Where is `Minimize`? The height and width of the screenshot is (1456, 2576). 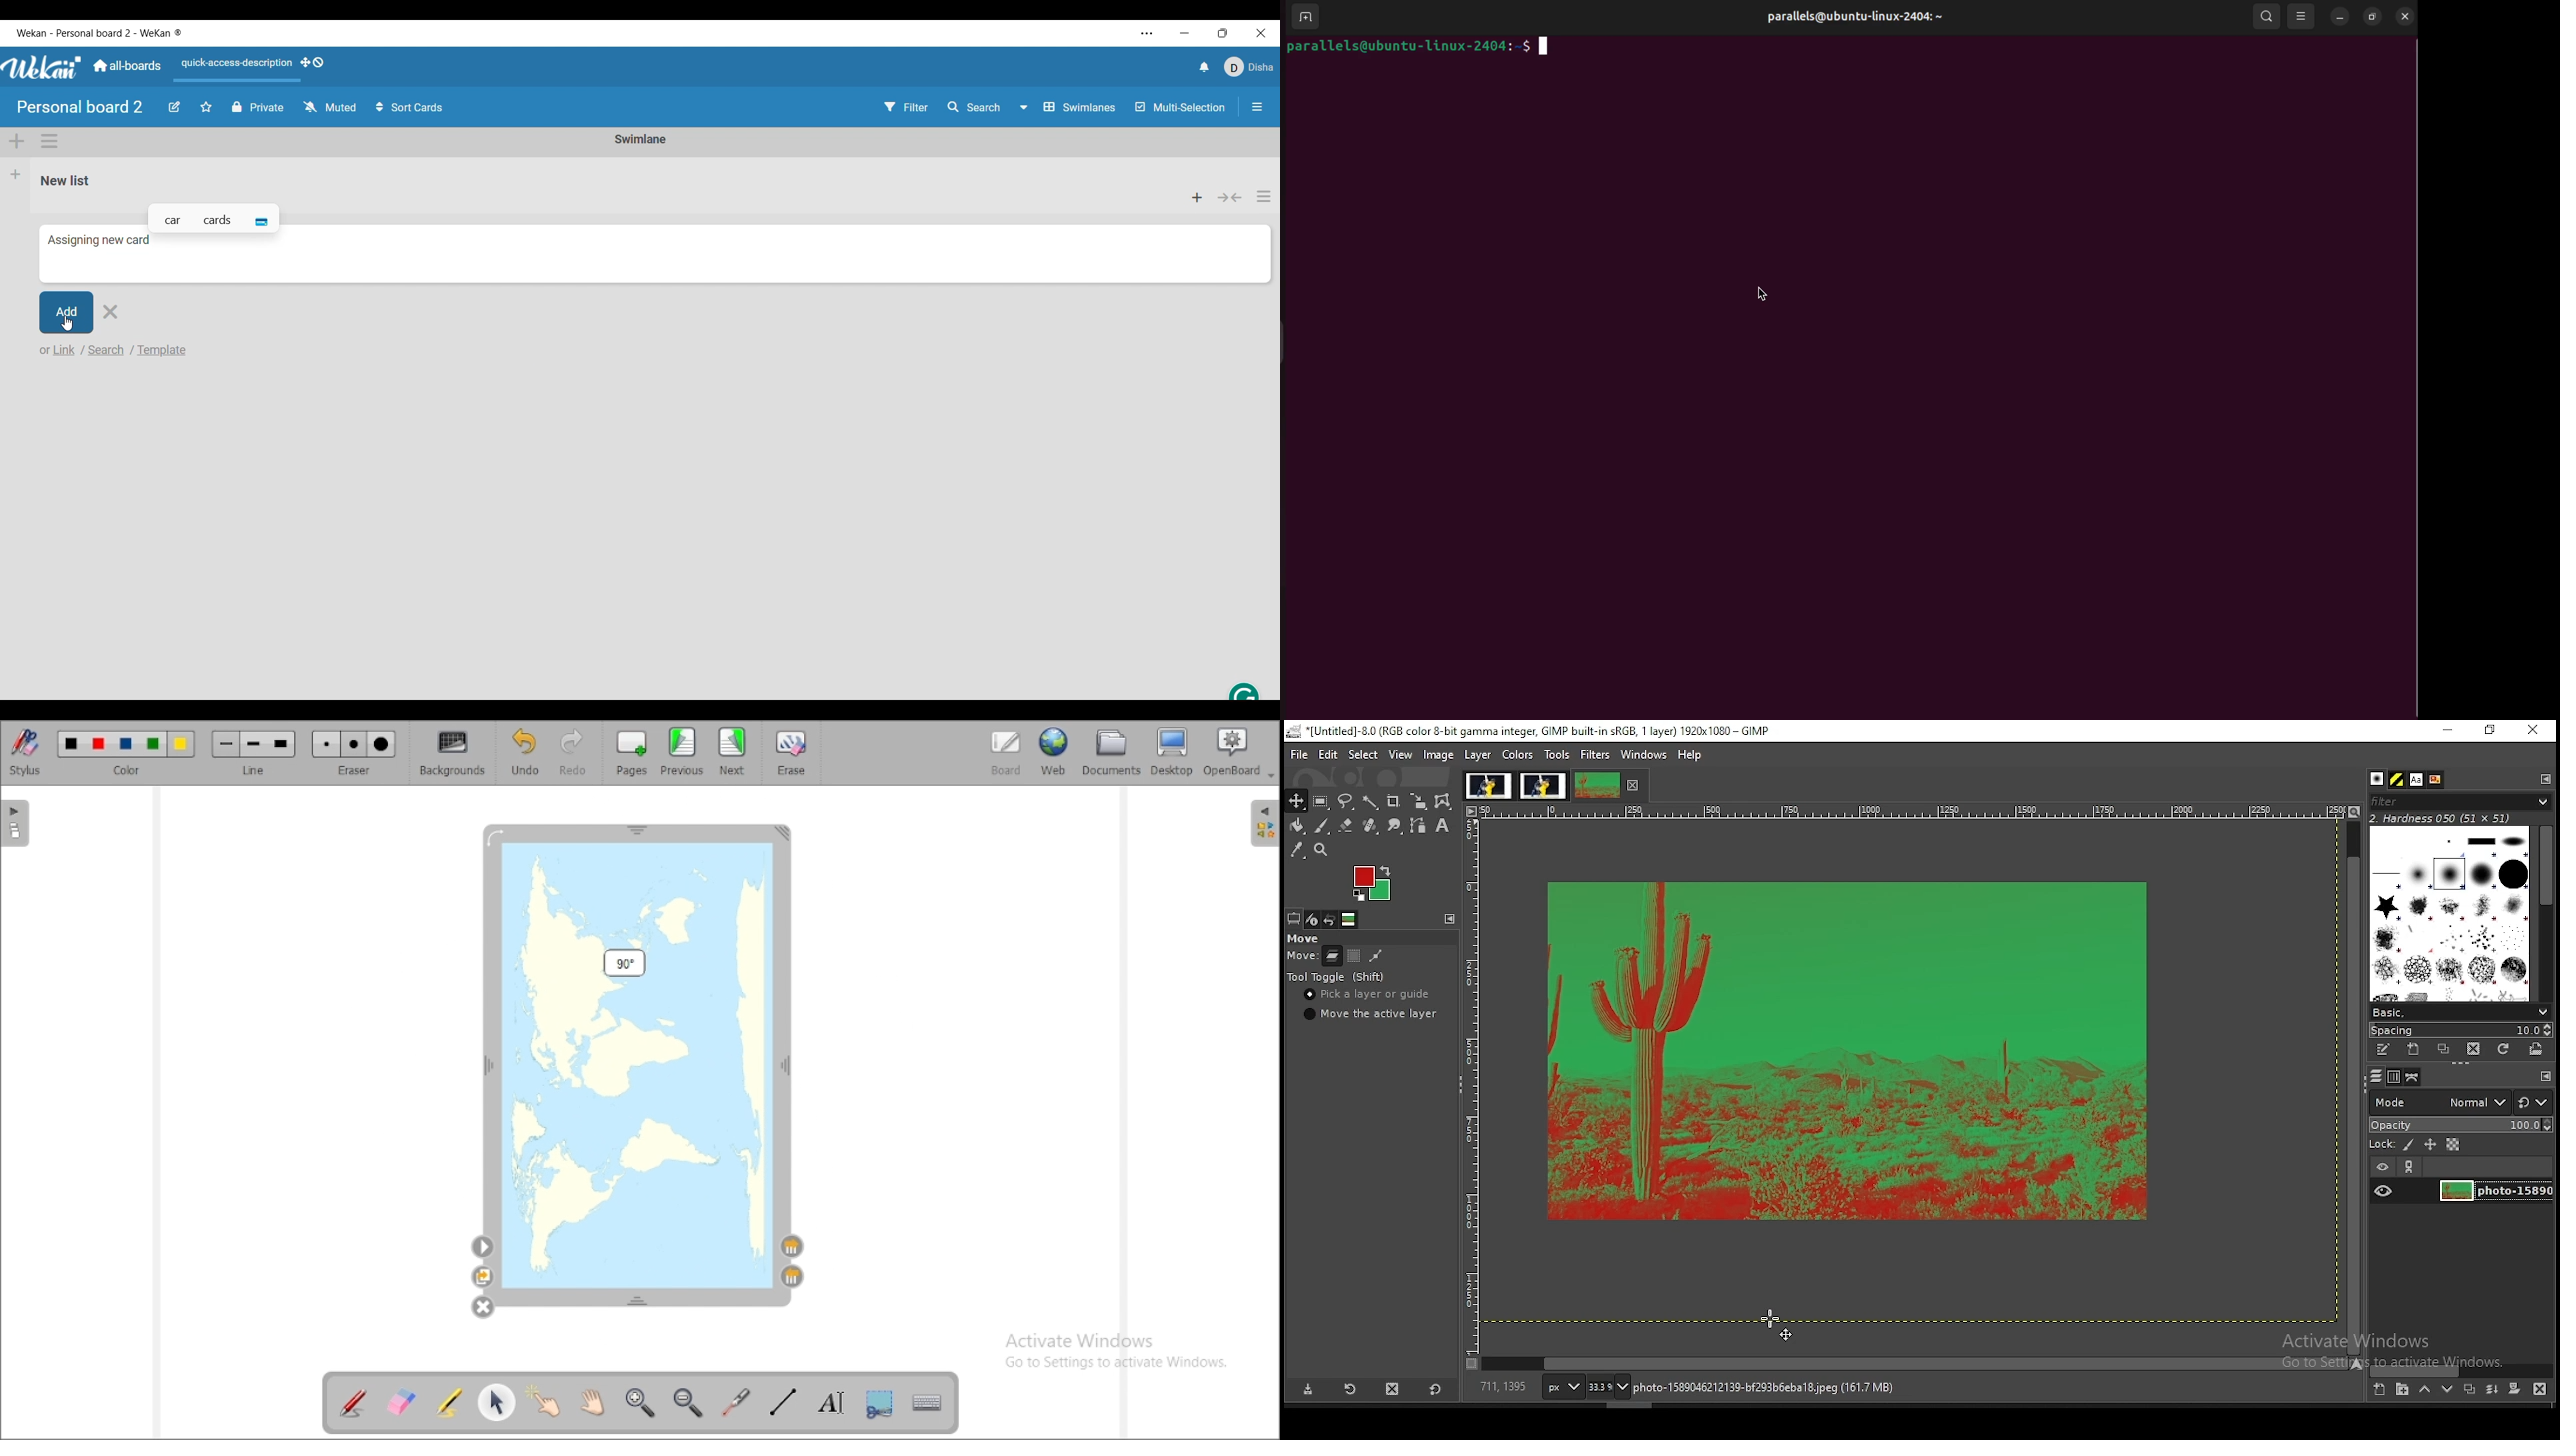 Minimize is located at coordinates (1185, 33).